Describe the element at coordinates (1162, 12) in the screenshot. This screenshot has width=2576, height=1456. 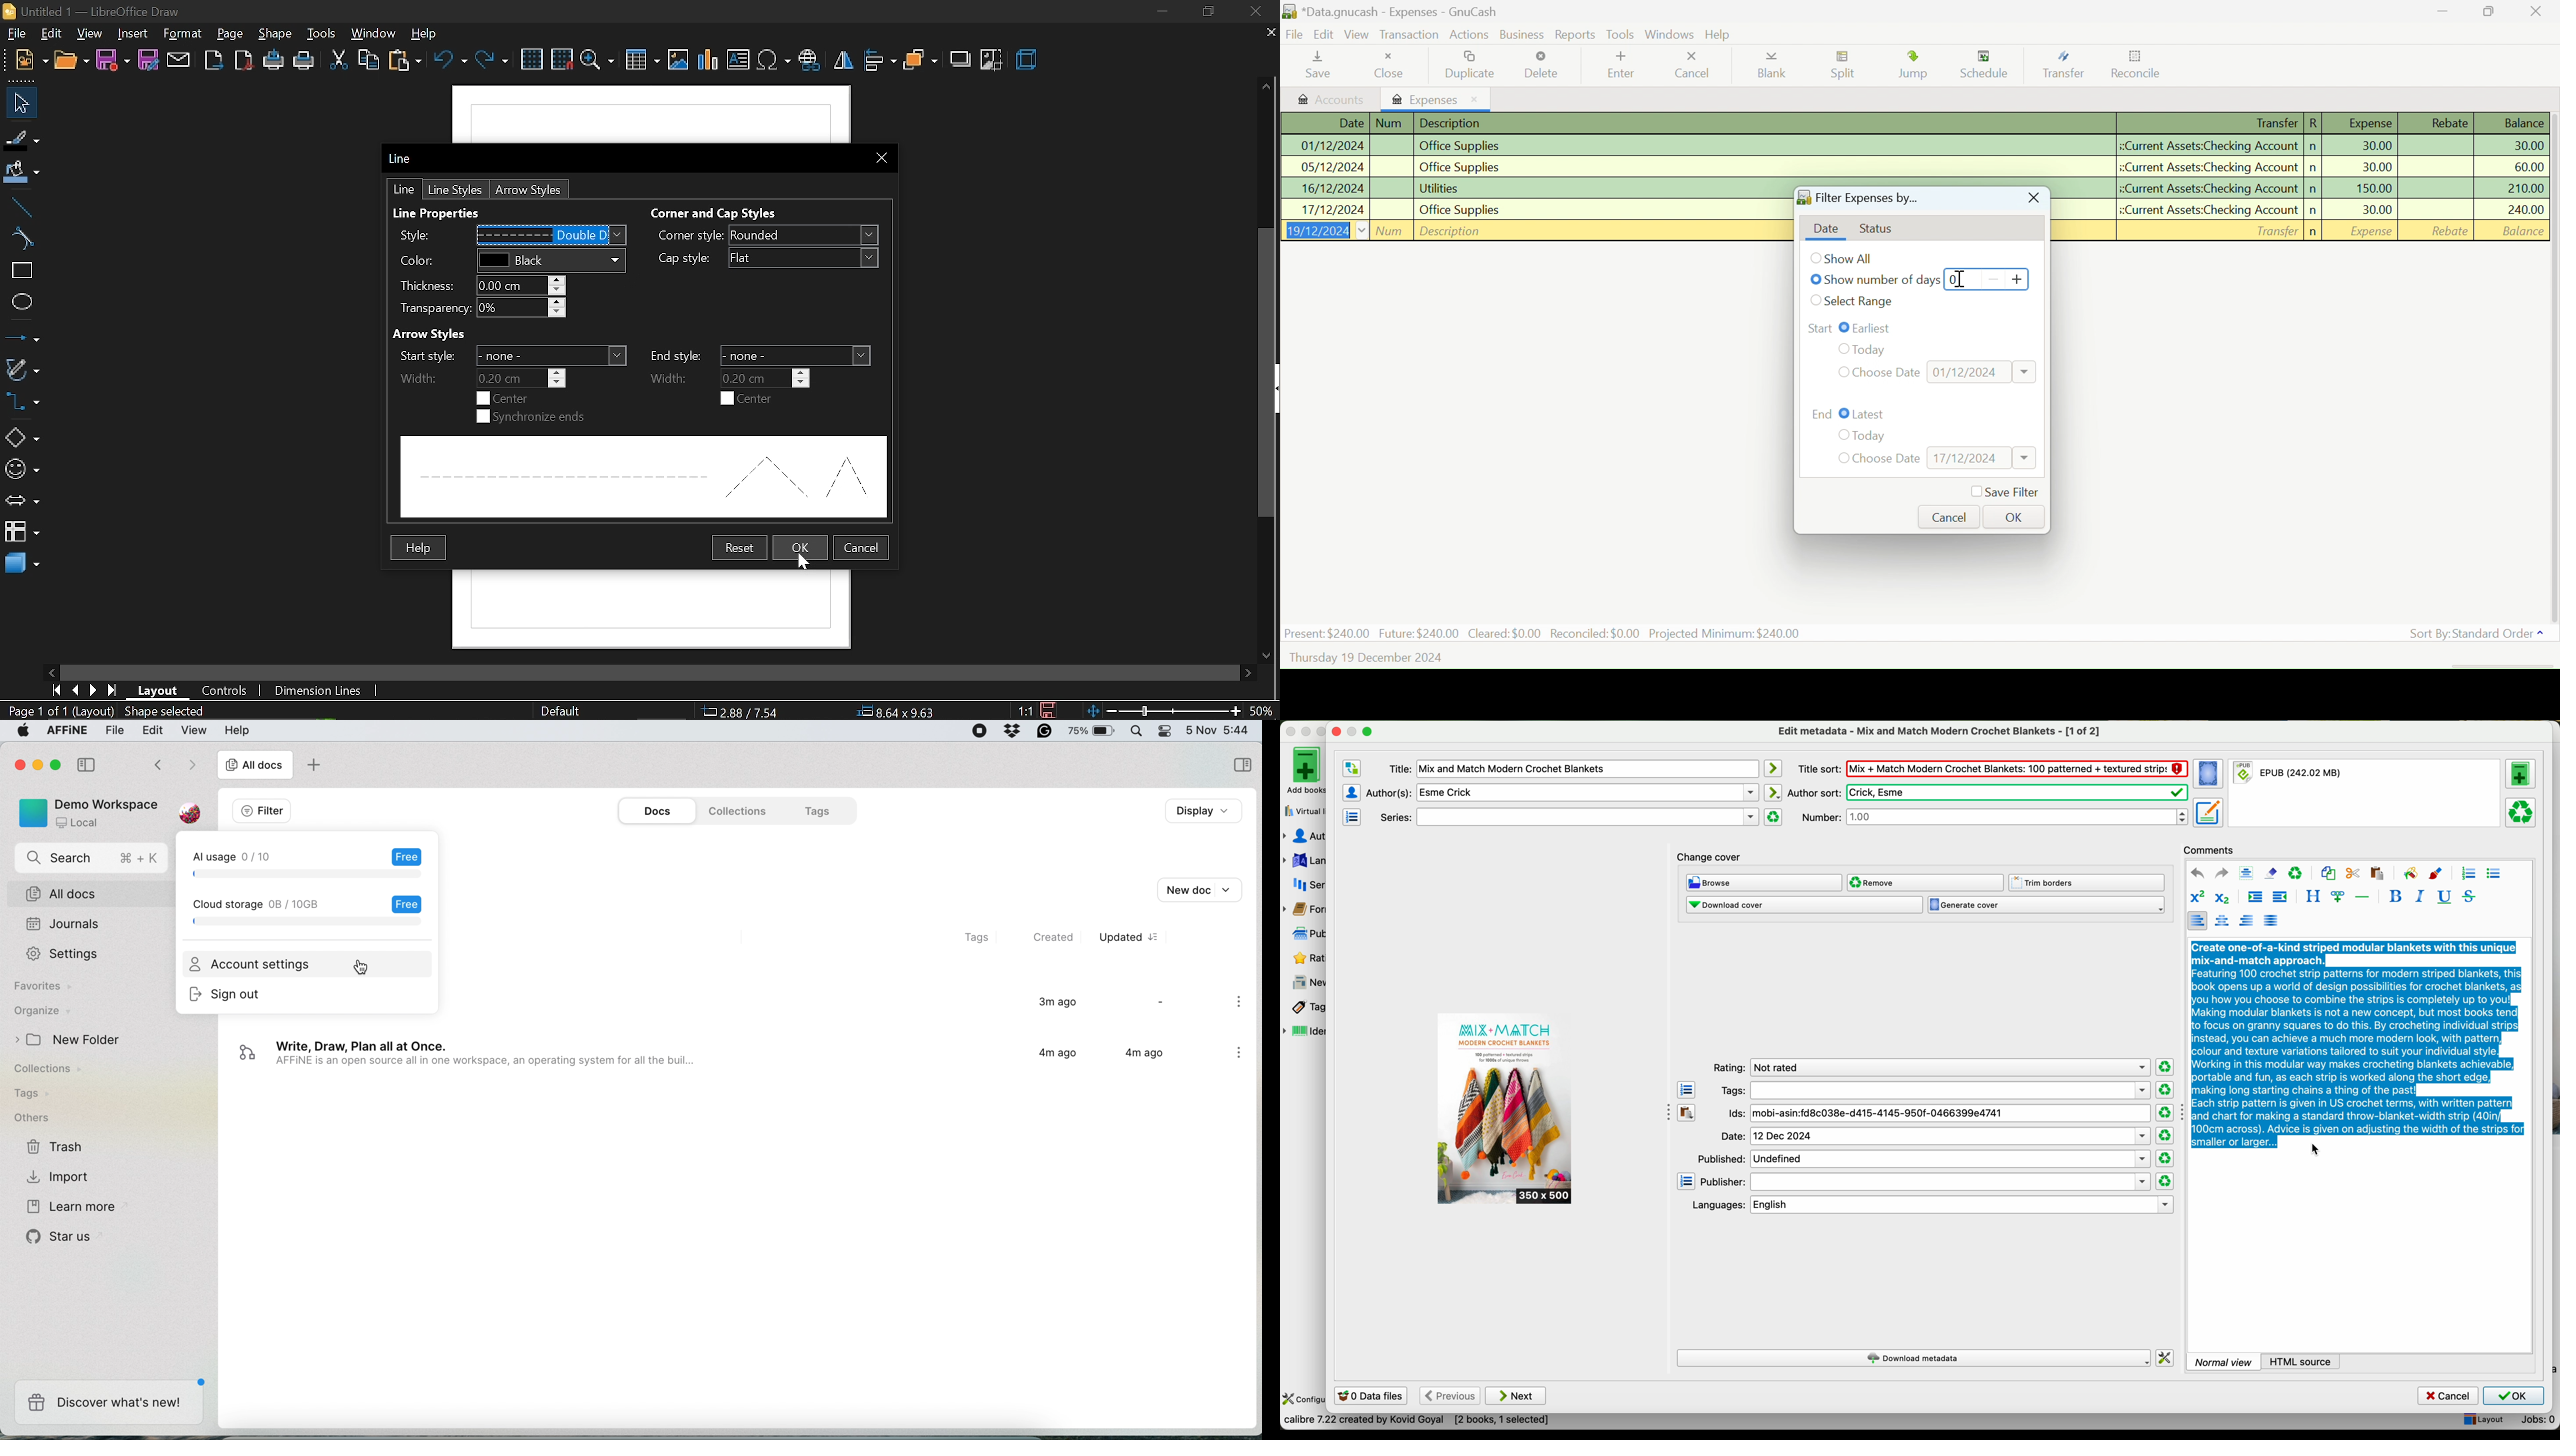
I see `minimize` at that location.